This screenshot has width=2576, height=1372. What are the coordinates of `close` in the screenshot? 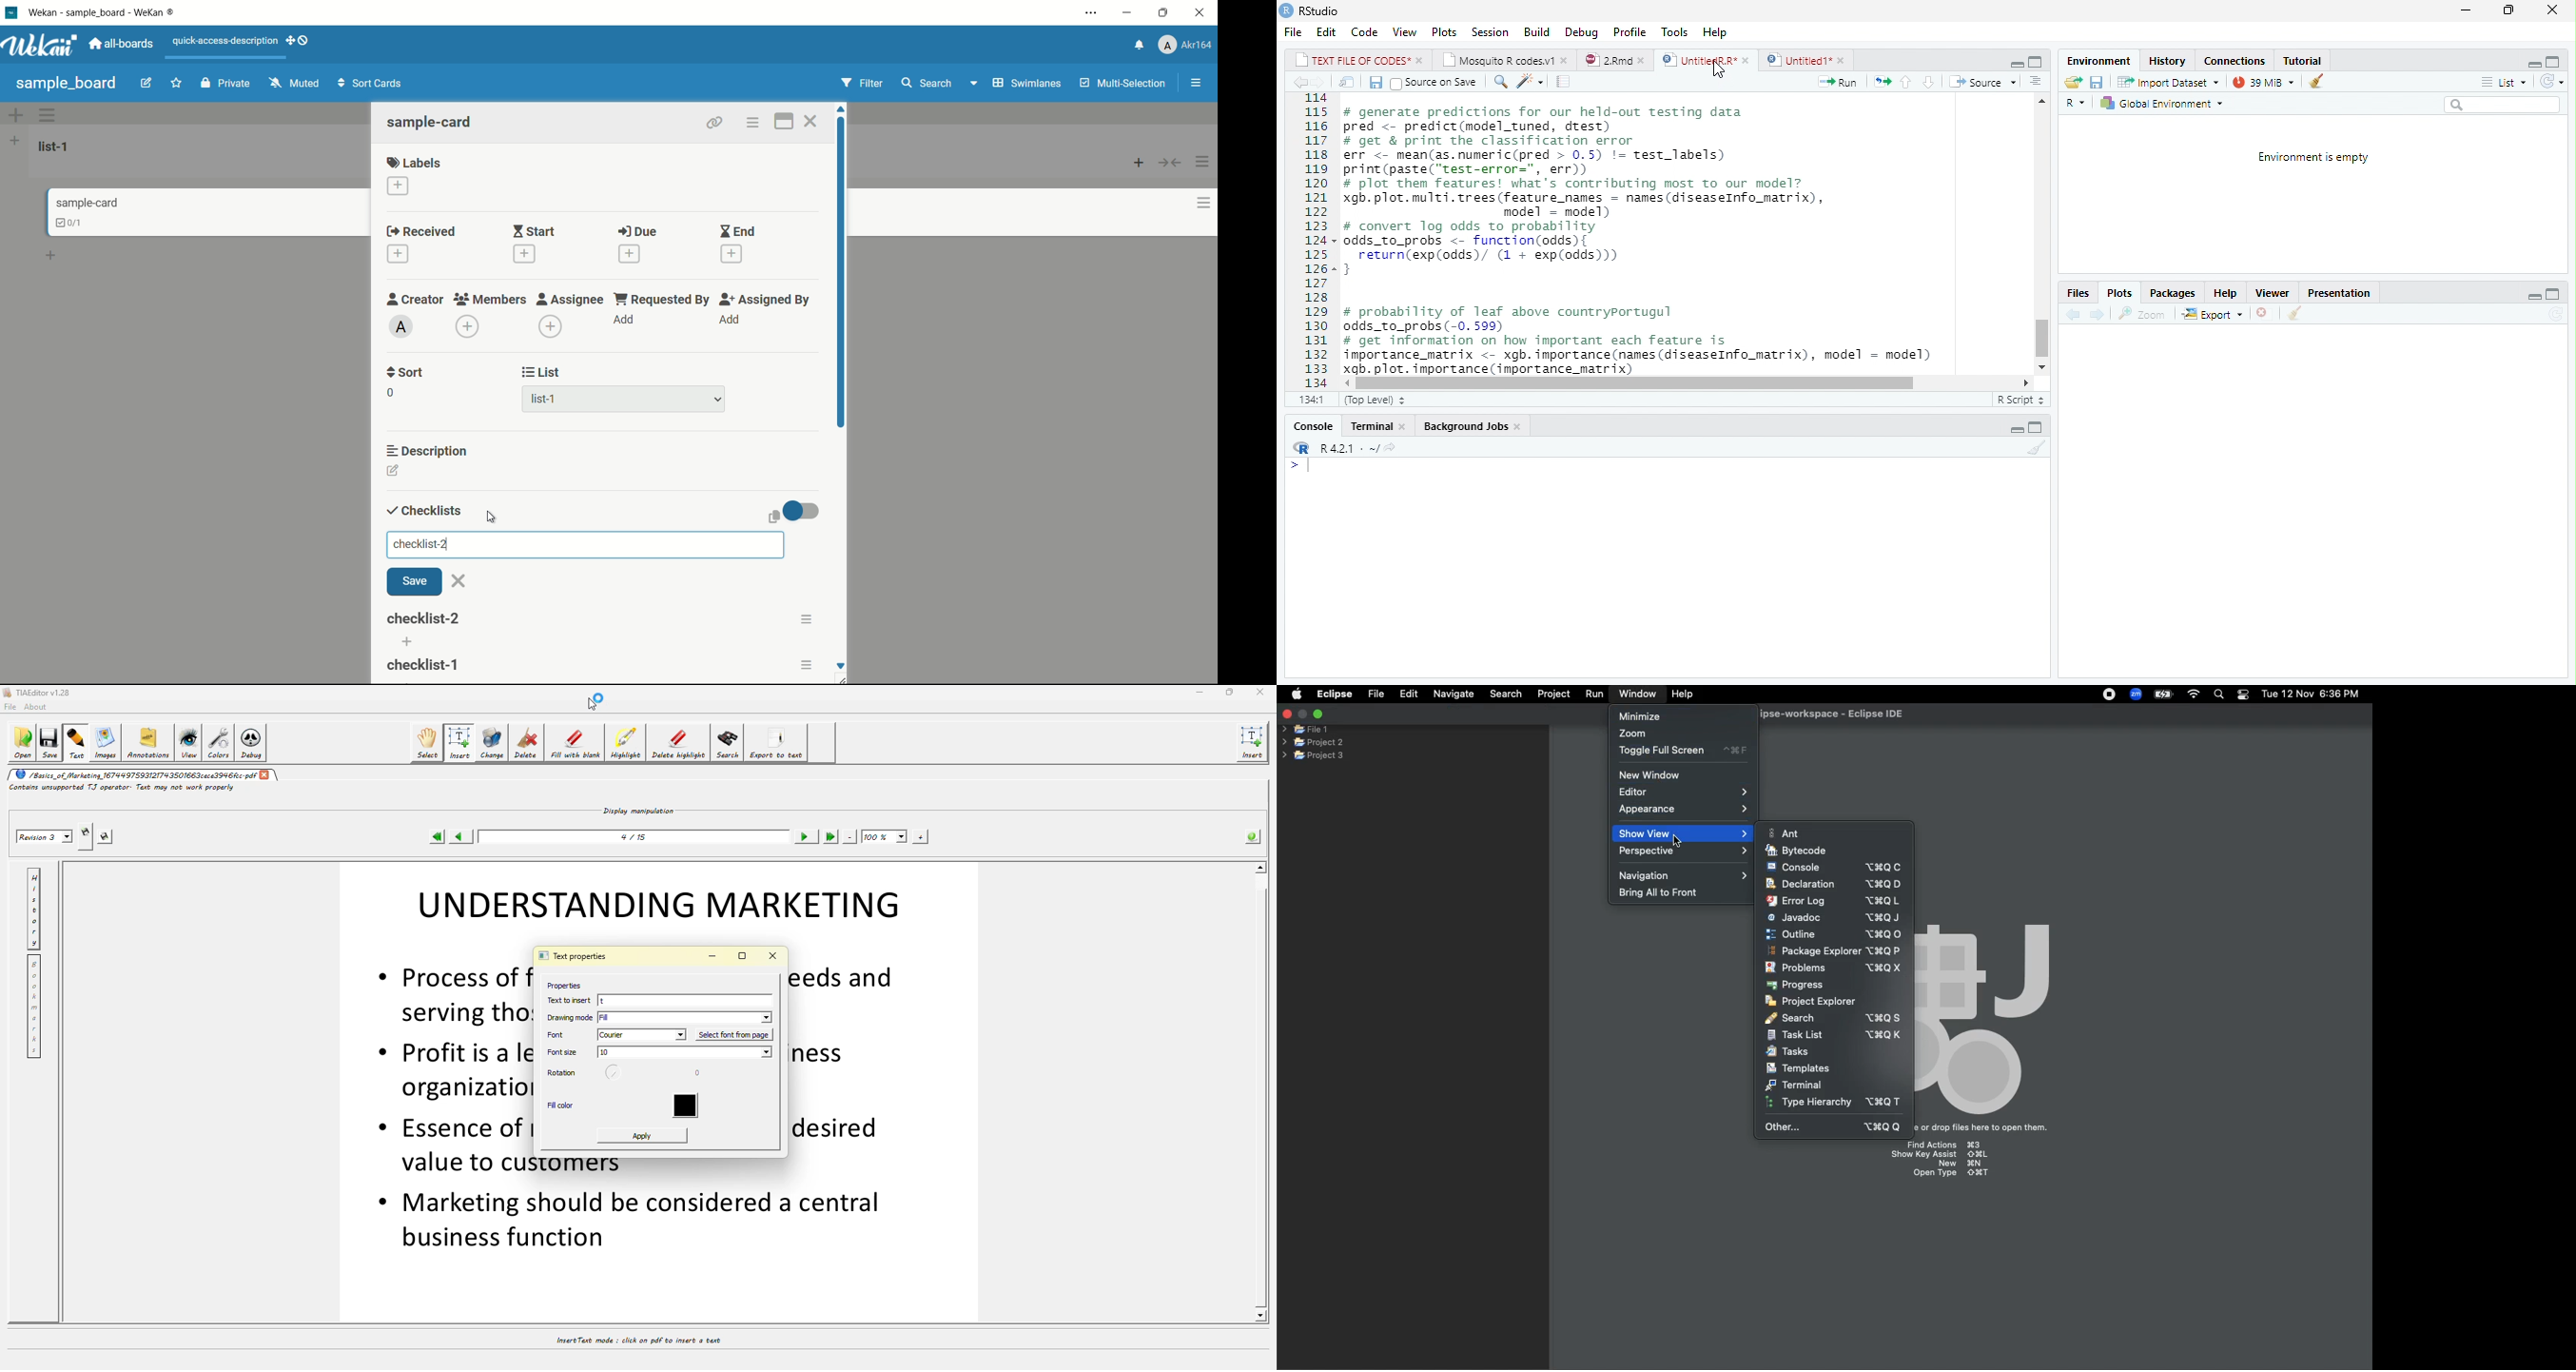 It's located at (459, 581).